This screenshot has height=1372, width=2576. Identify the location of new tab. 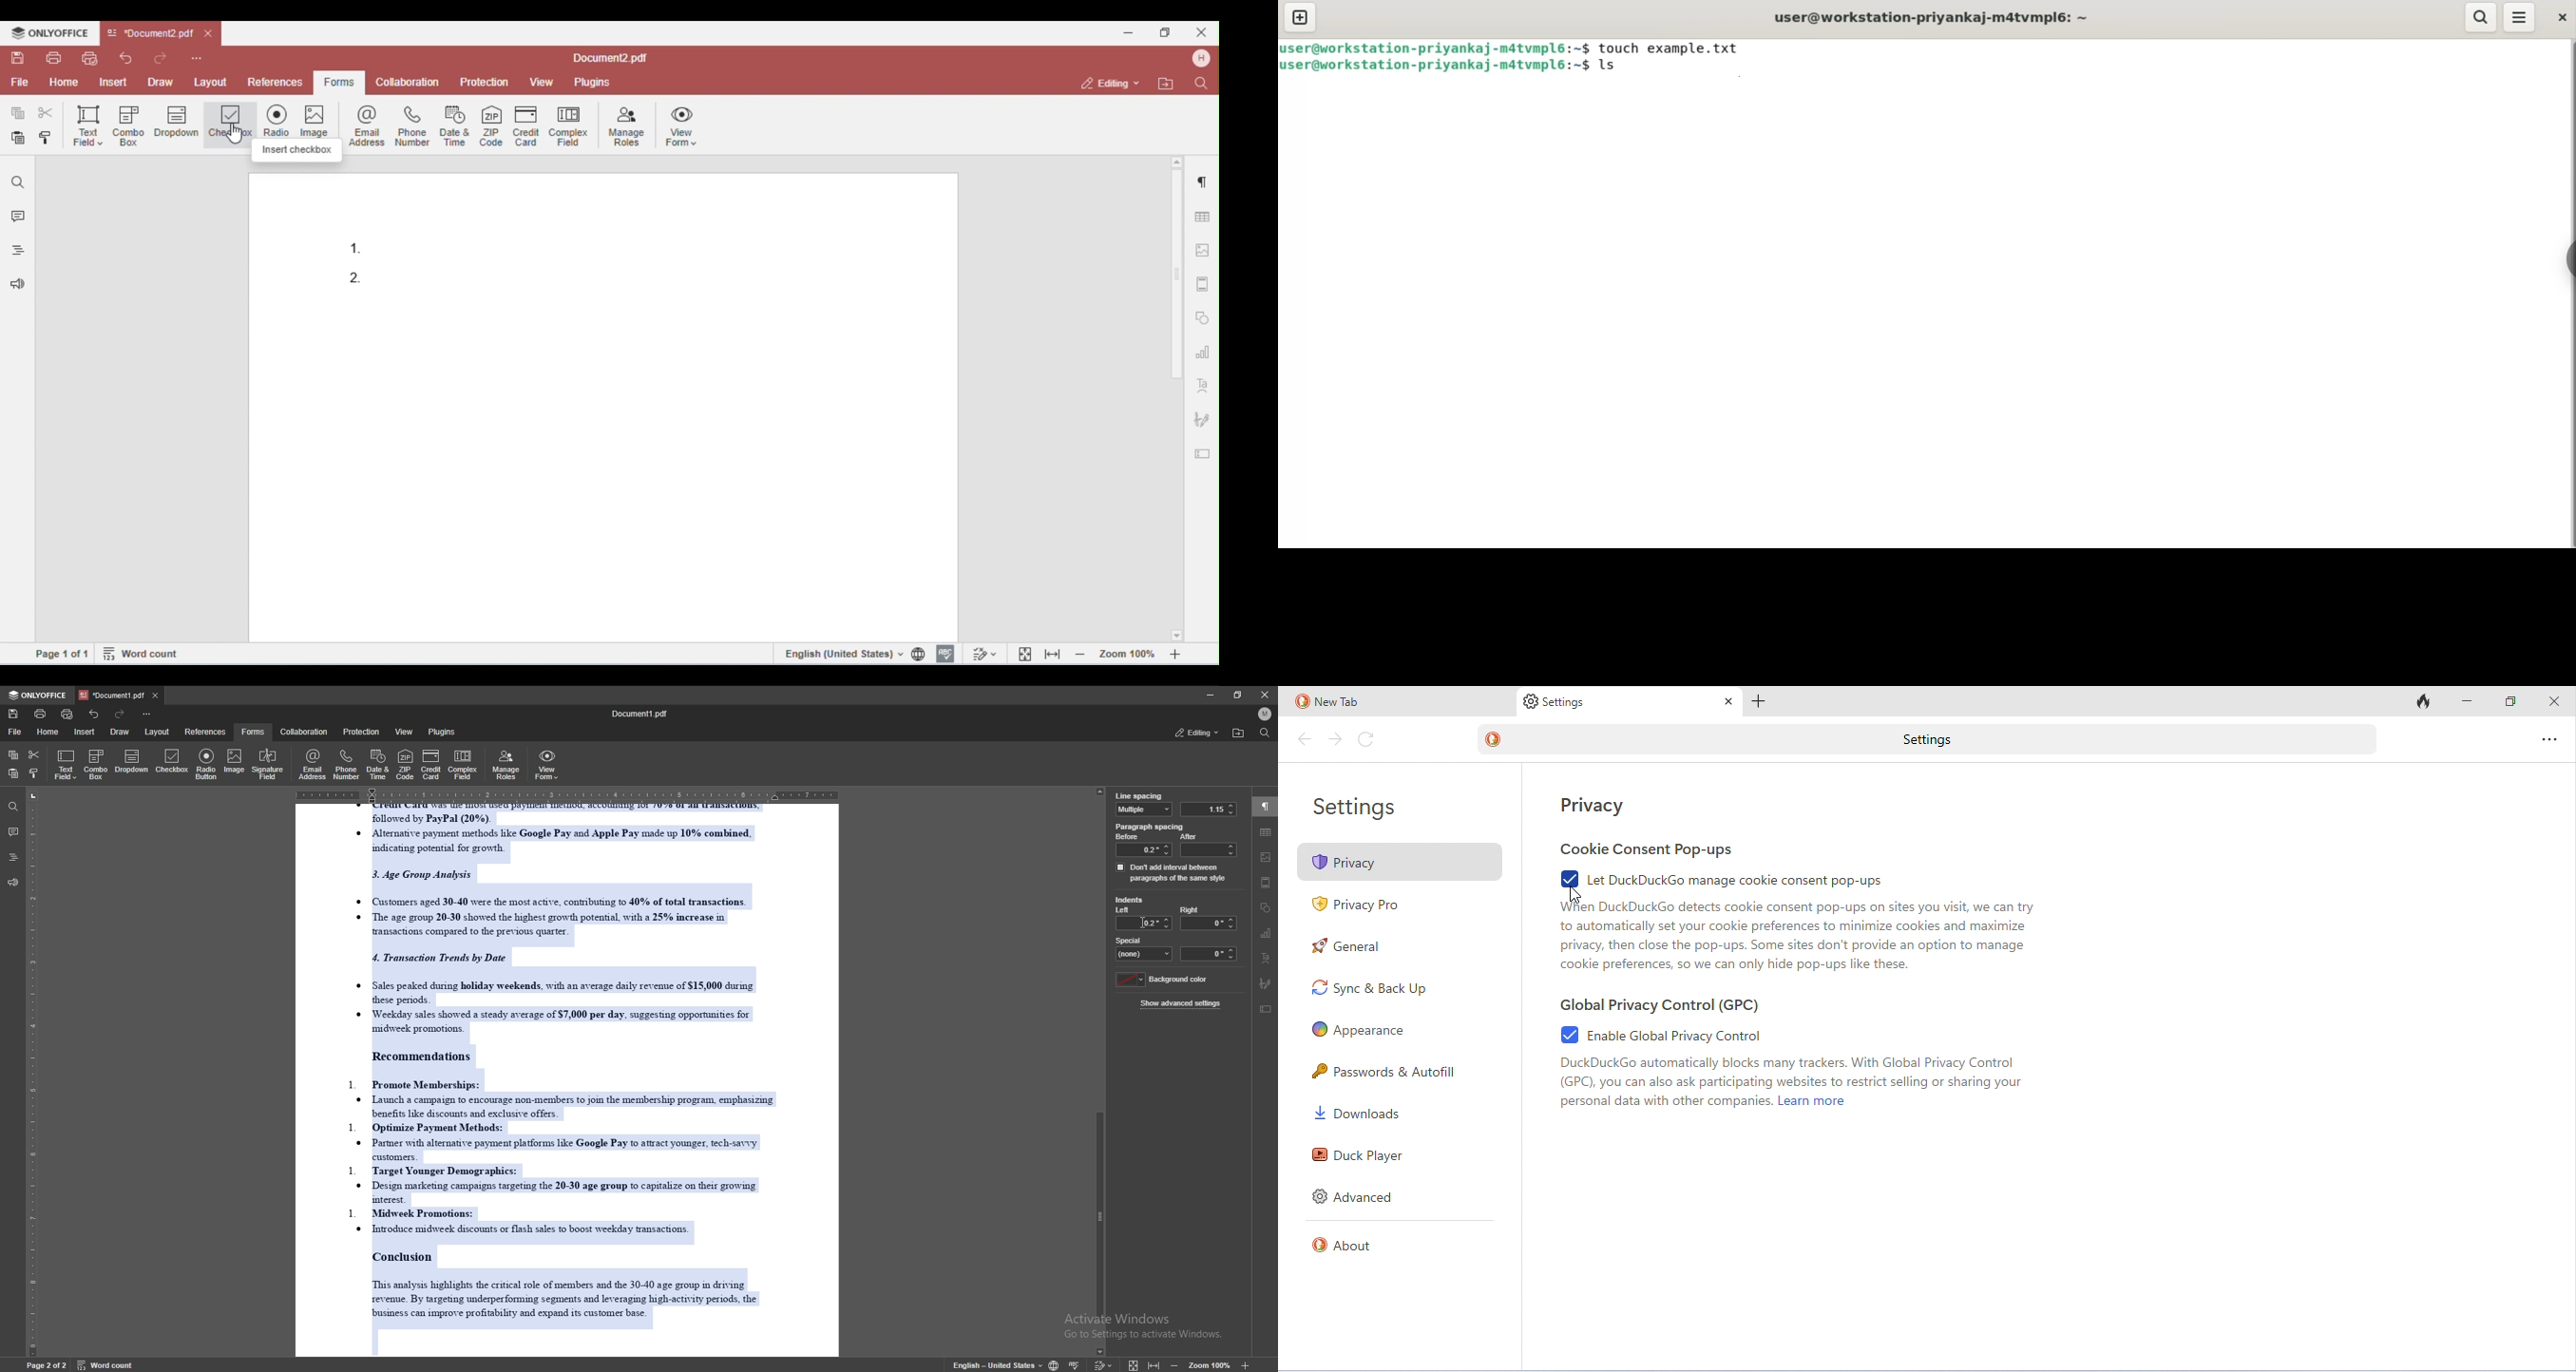
(1328, 702).